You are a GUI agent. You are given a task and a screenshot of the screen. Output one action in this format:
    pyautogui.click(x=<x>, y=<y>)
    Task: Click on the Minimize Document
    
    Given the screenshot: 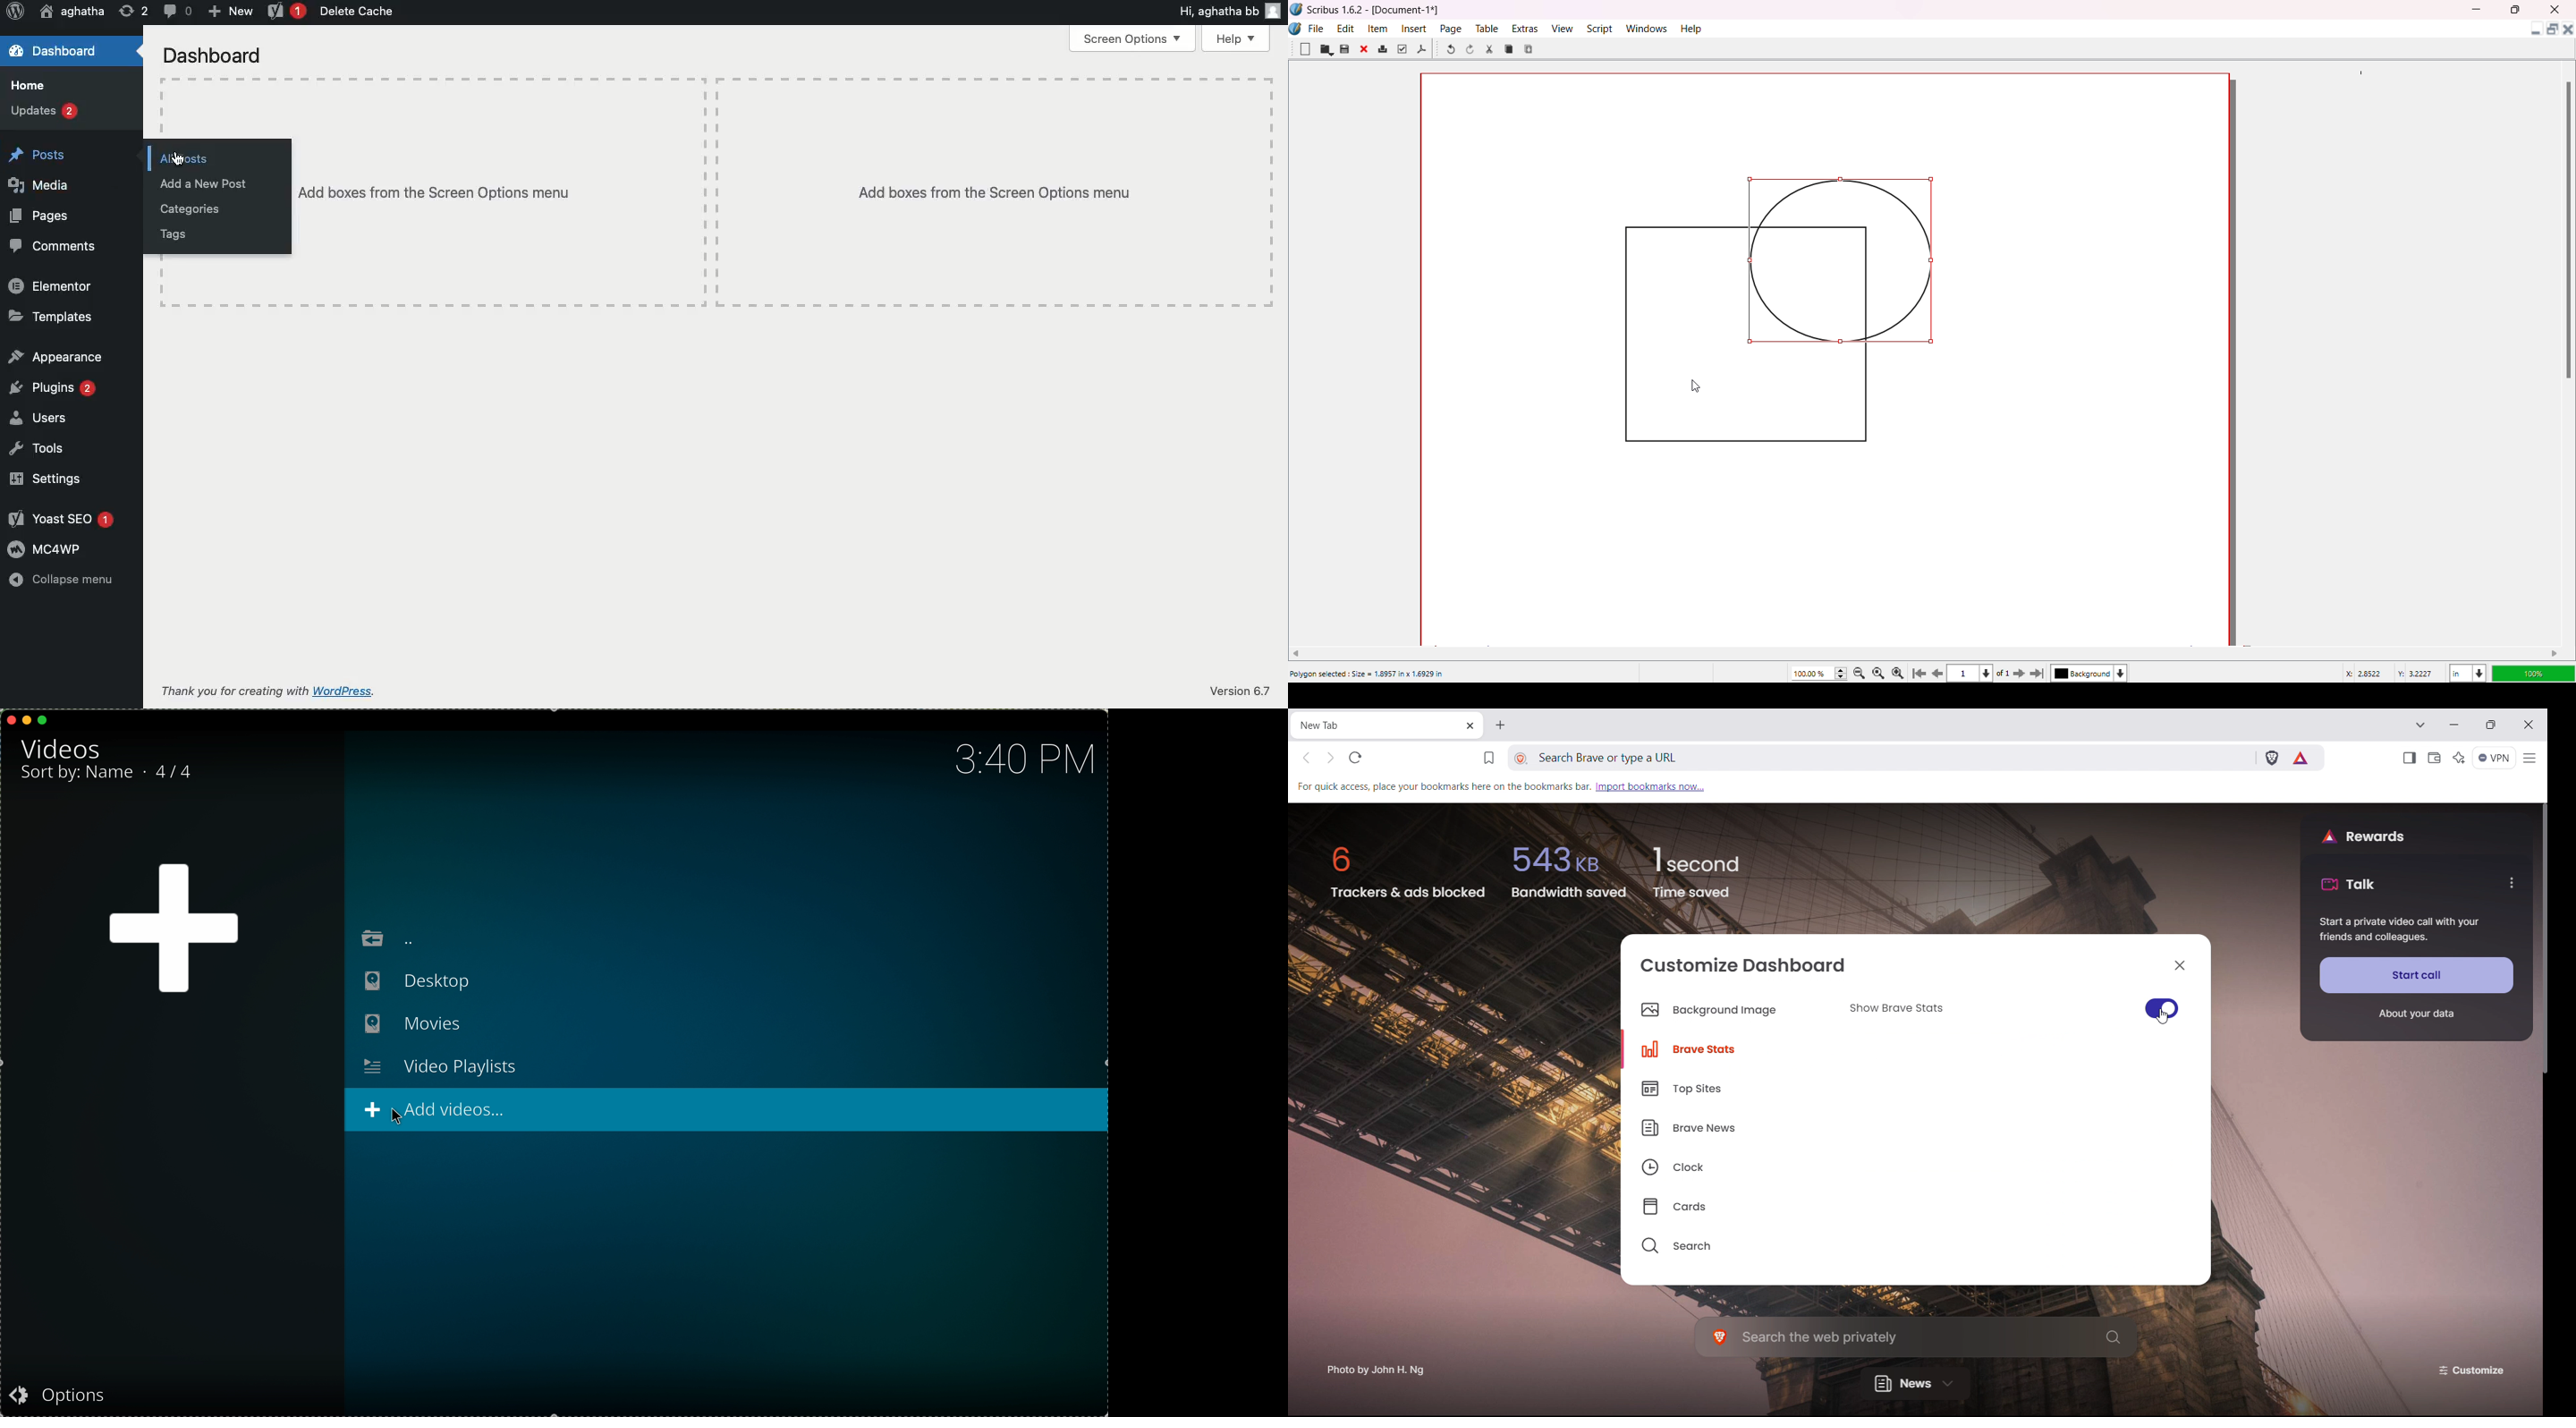 What is the action you would take?
    pyautogui.click(x=2532, y=32)
    